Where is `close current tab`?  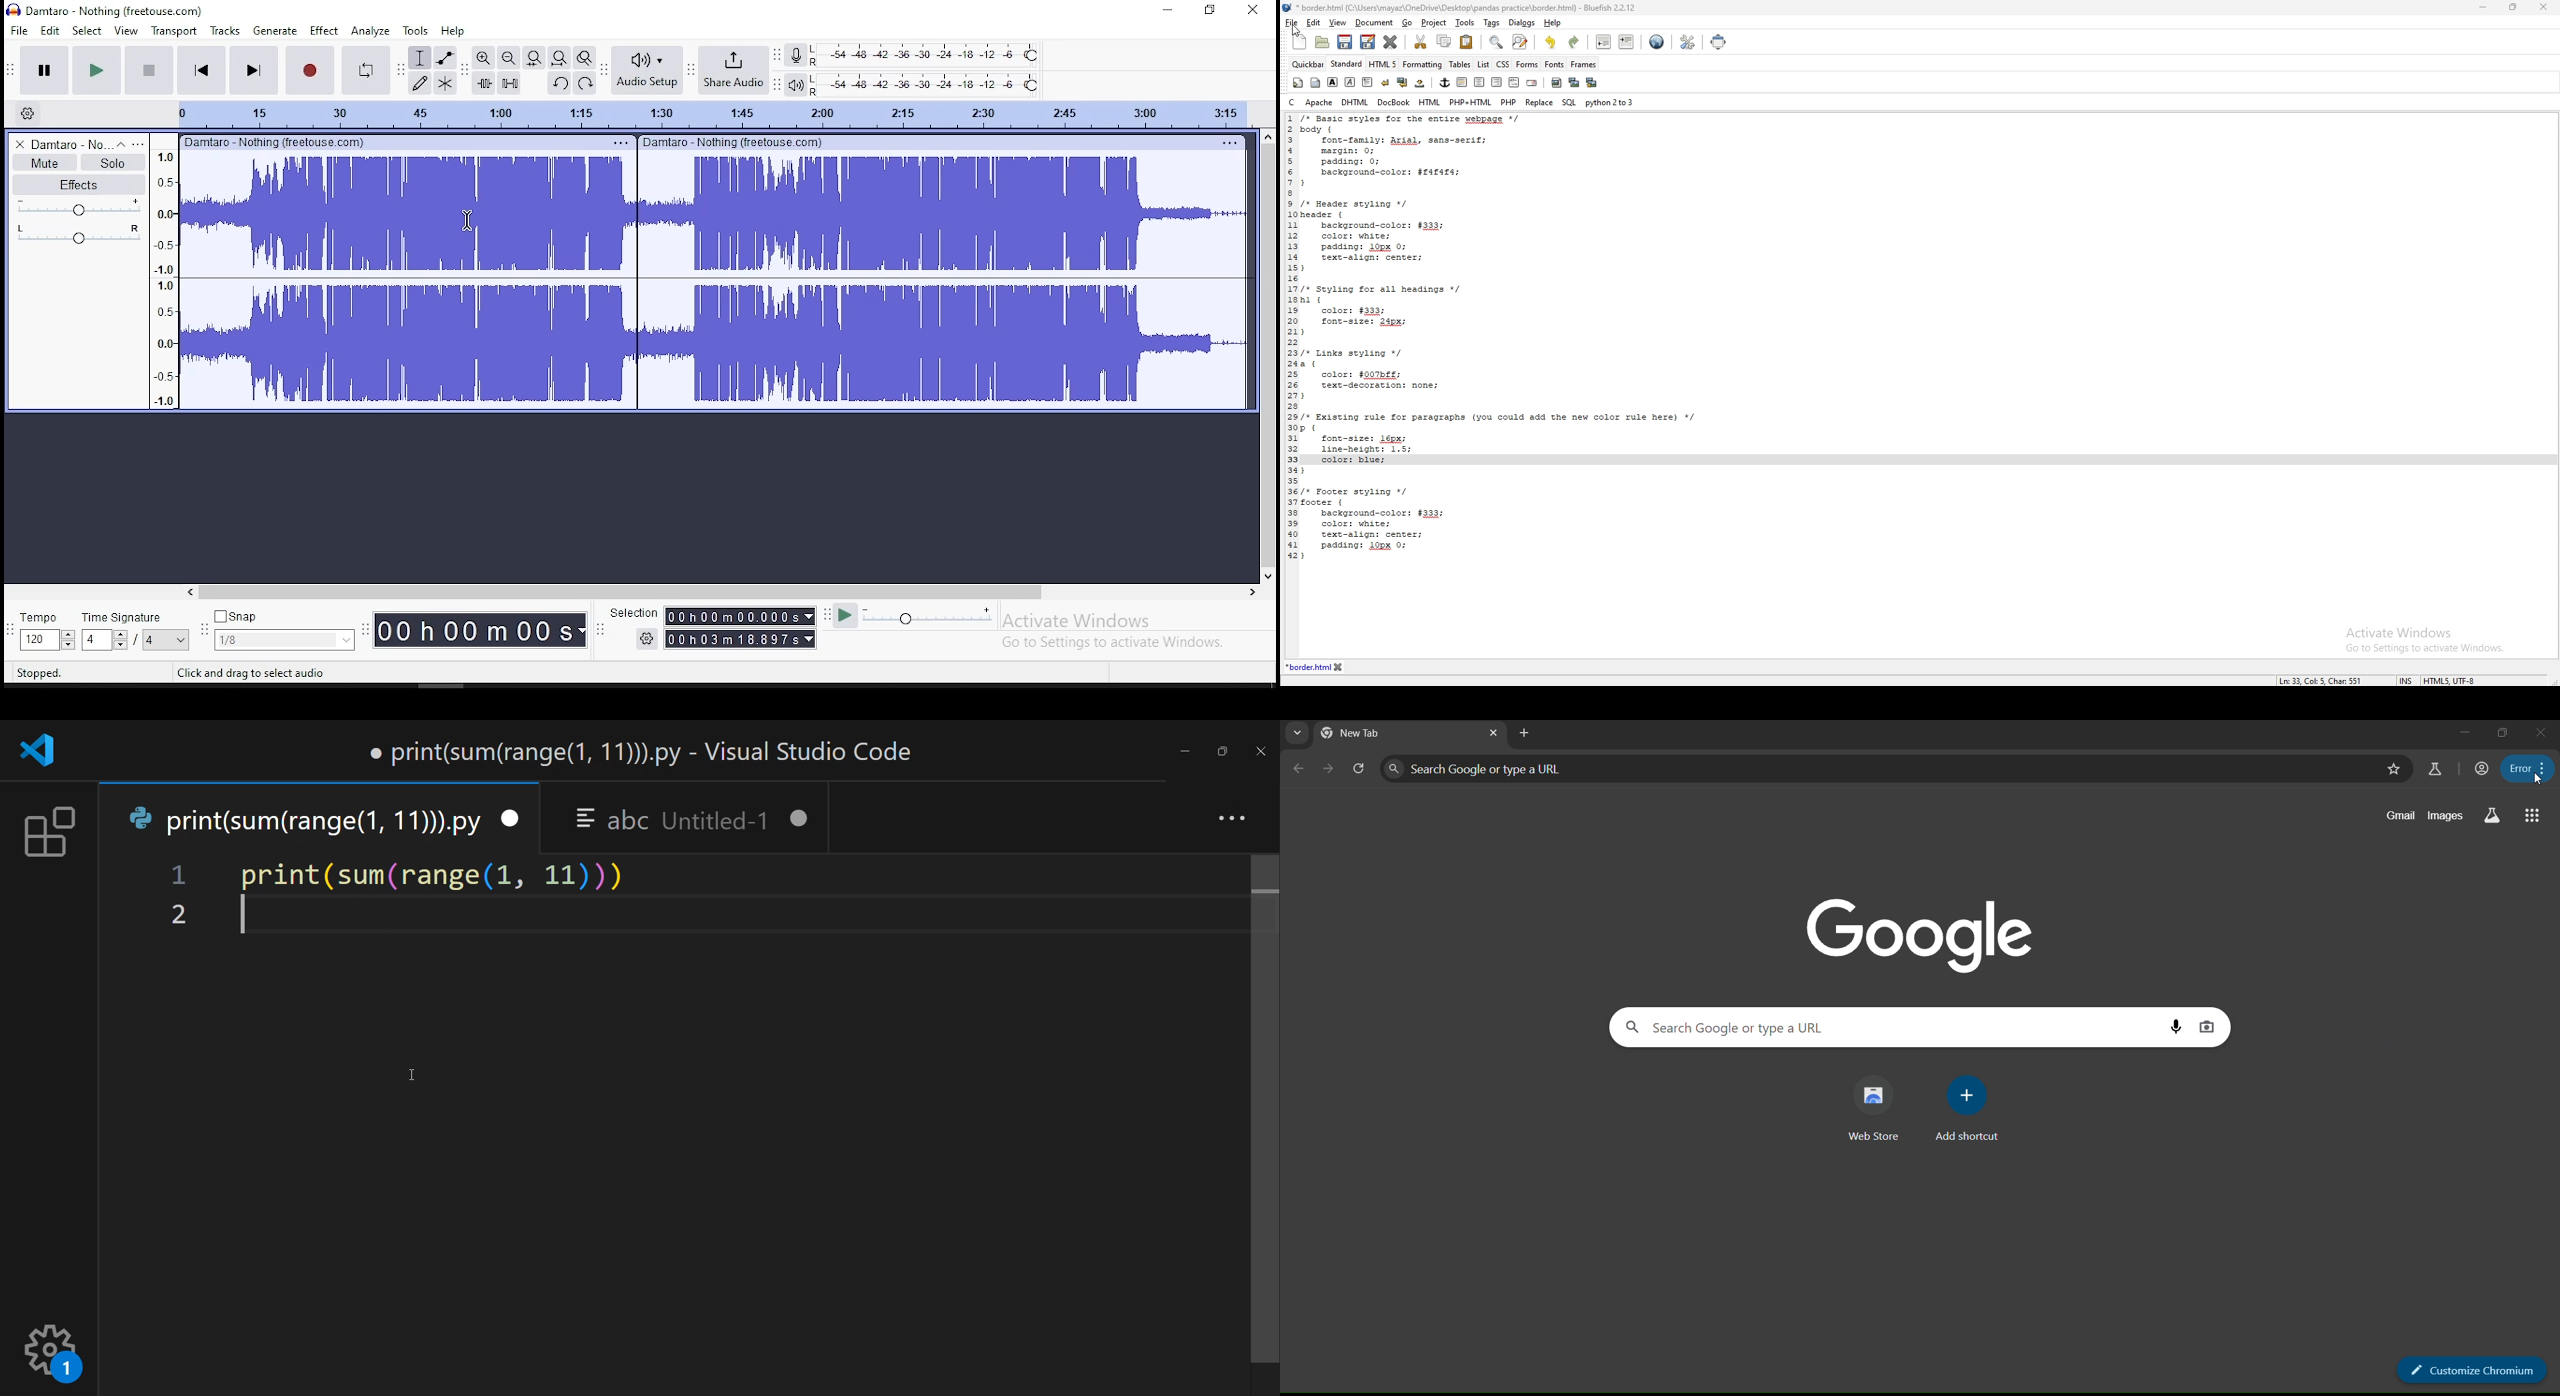 close current tab is located at coordinates (1390, 41).